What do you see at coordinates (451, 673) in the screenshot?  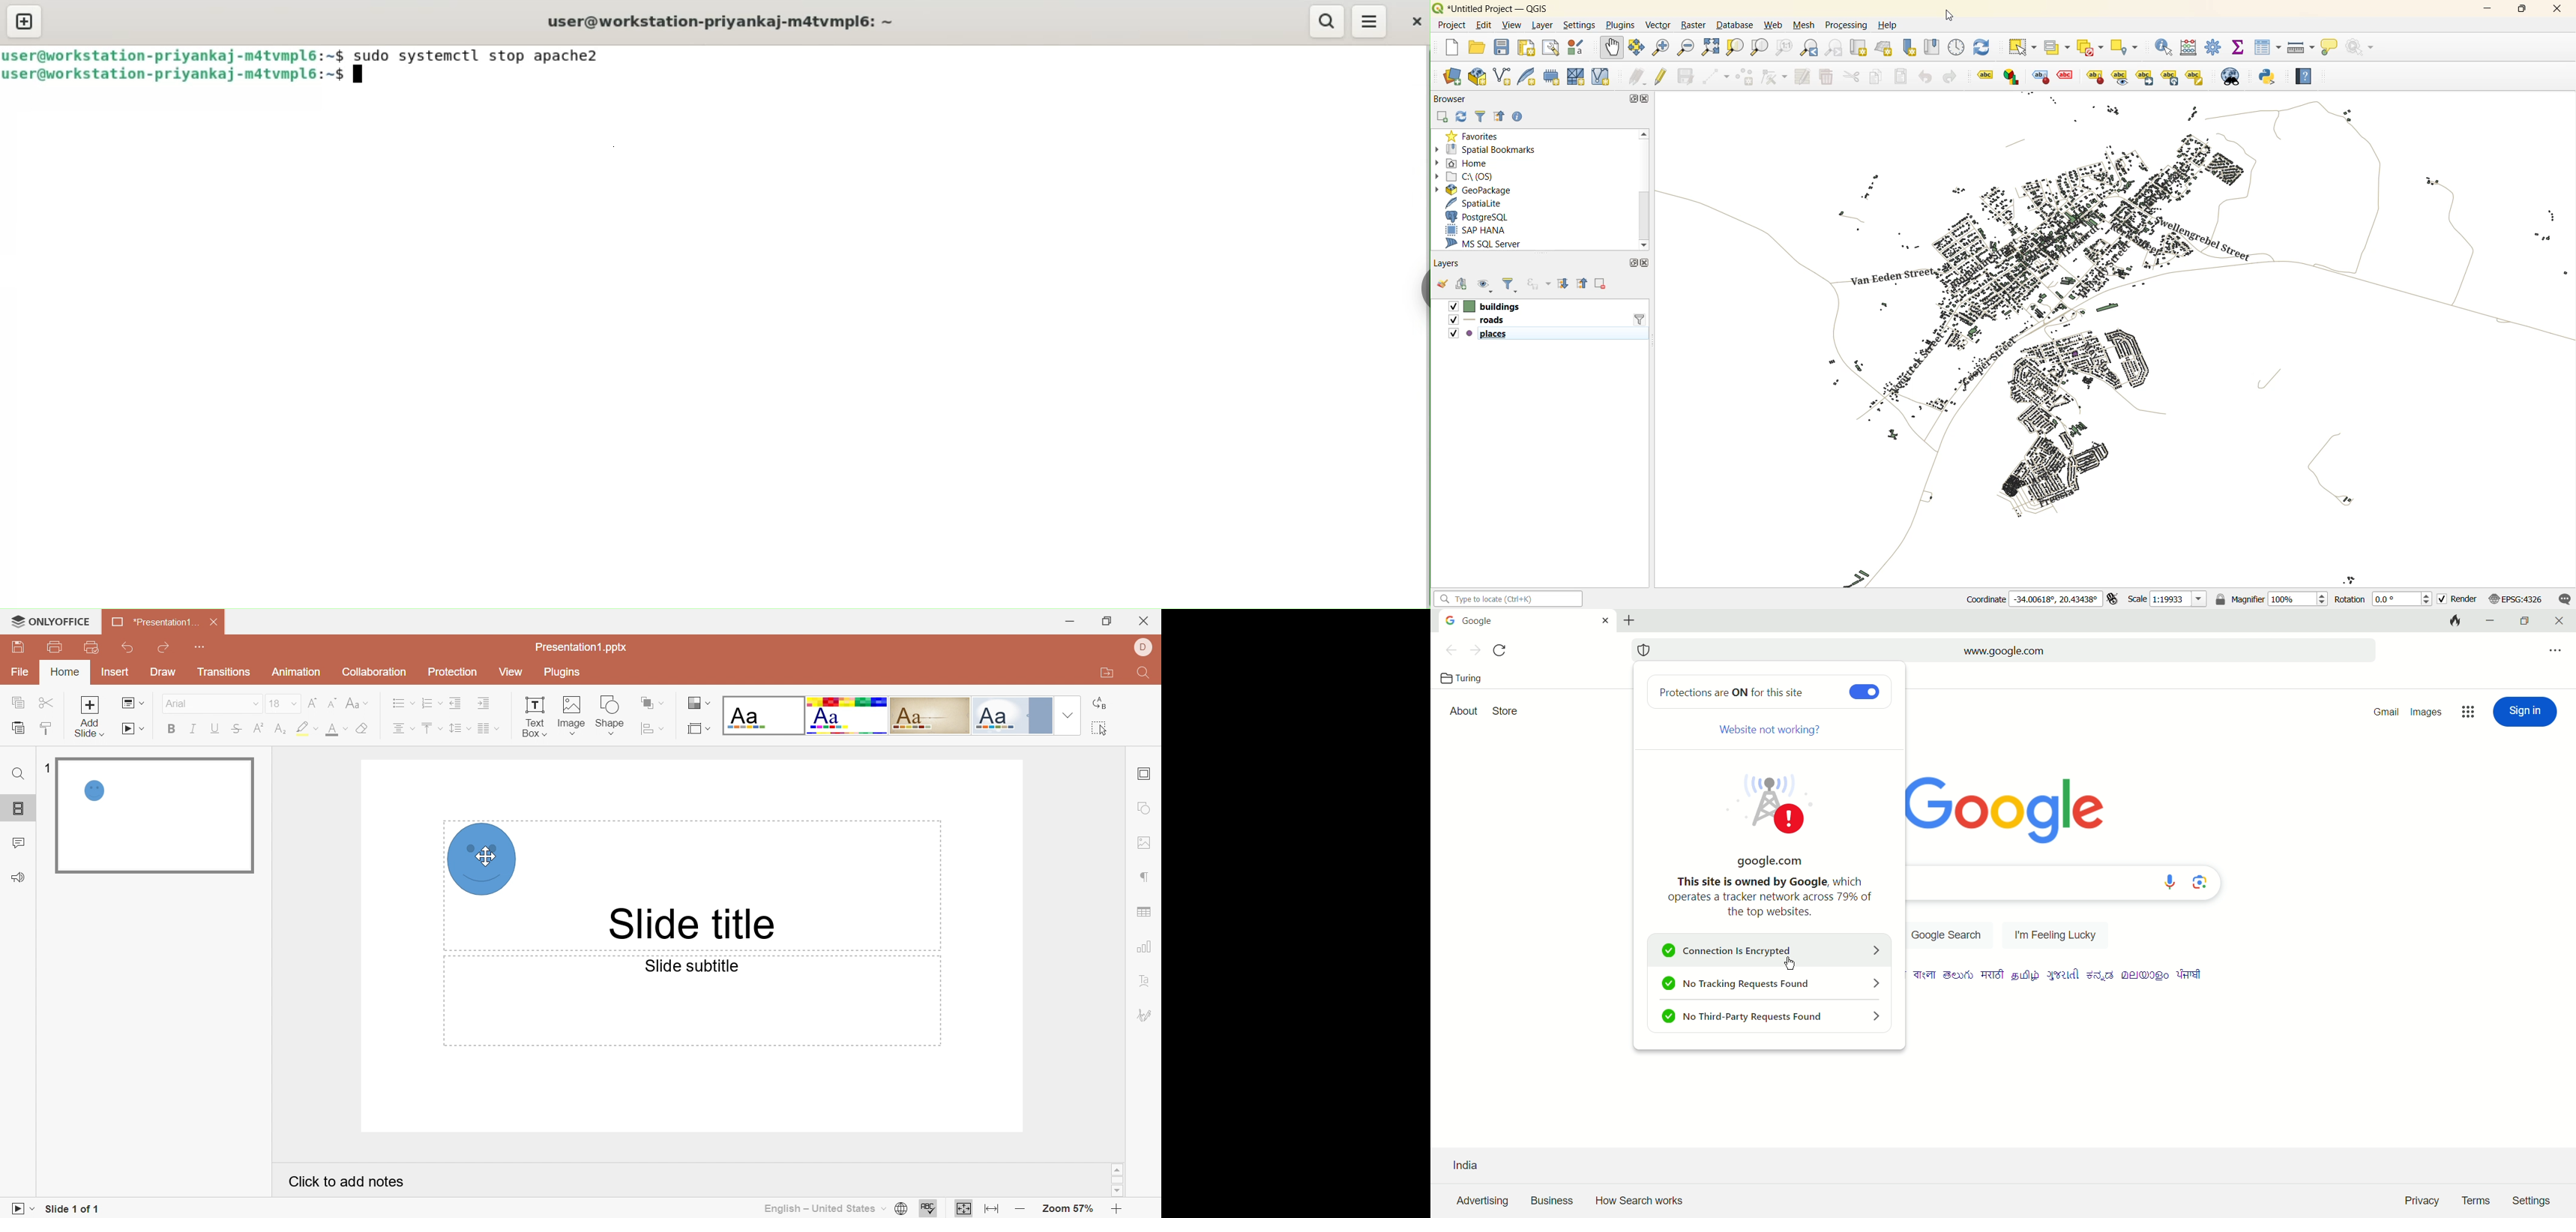 I see `Protection` at bounding box center [451, 673].